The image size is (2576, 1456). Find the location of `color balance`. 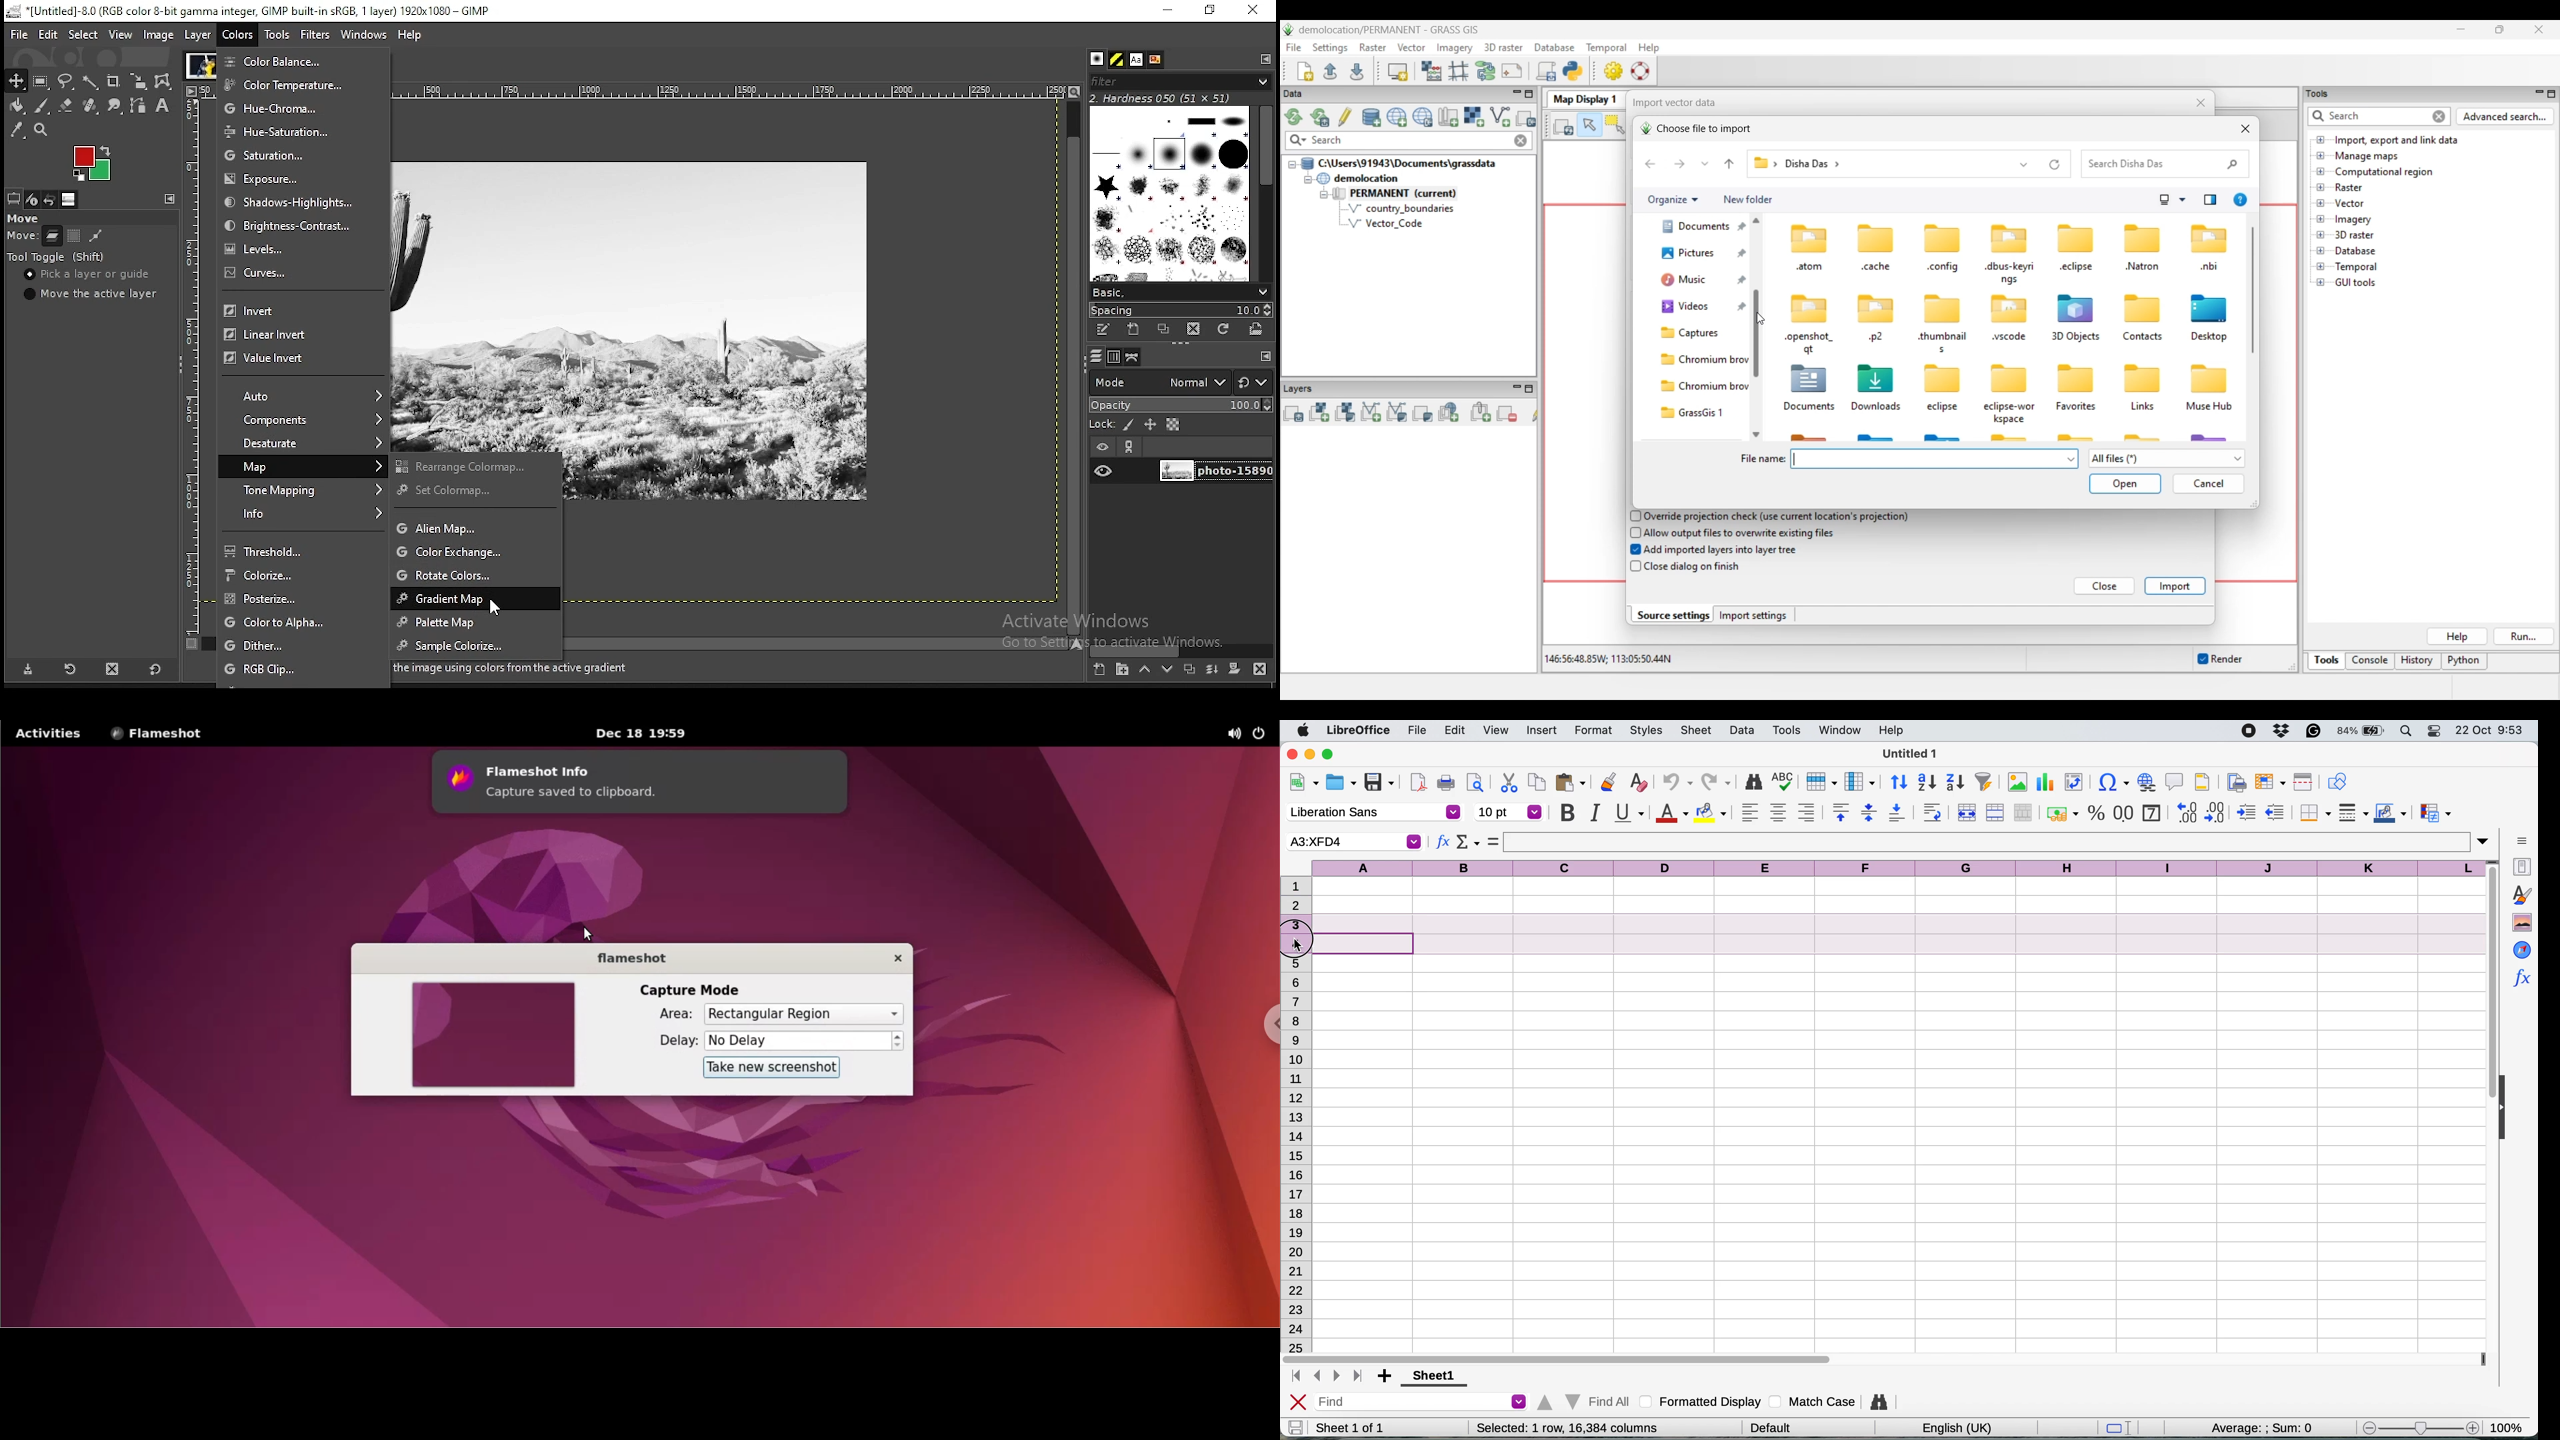

color balance is located at coordinates (288, 62).